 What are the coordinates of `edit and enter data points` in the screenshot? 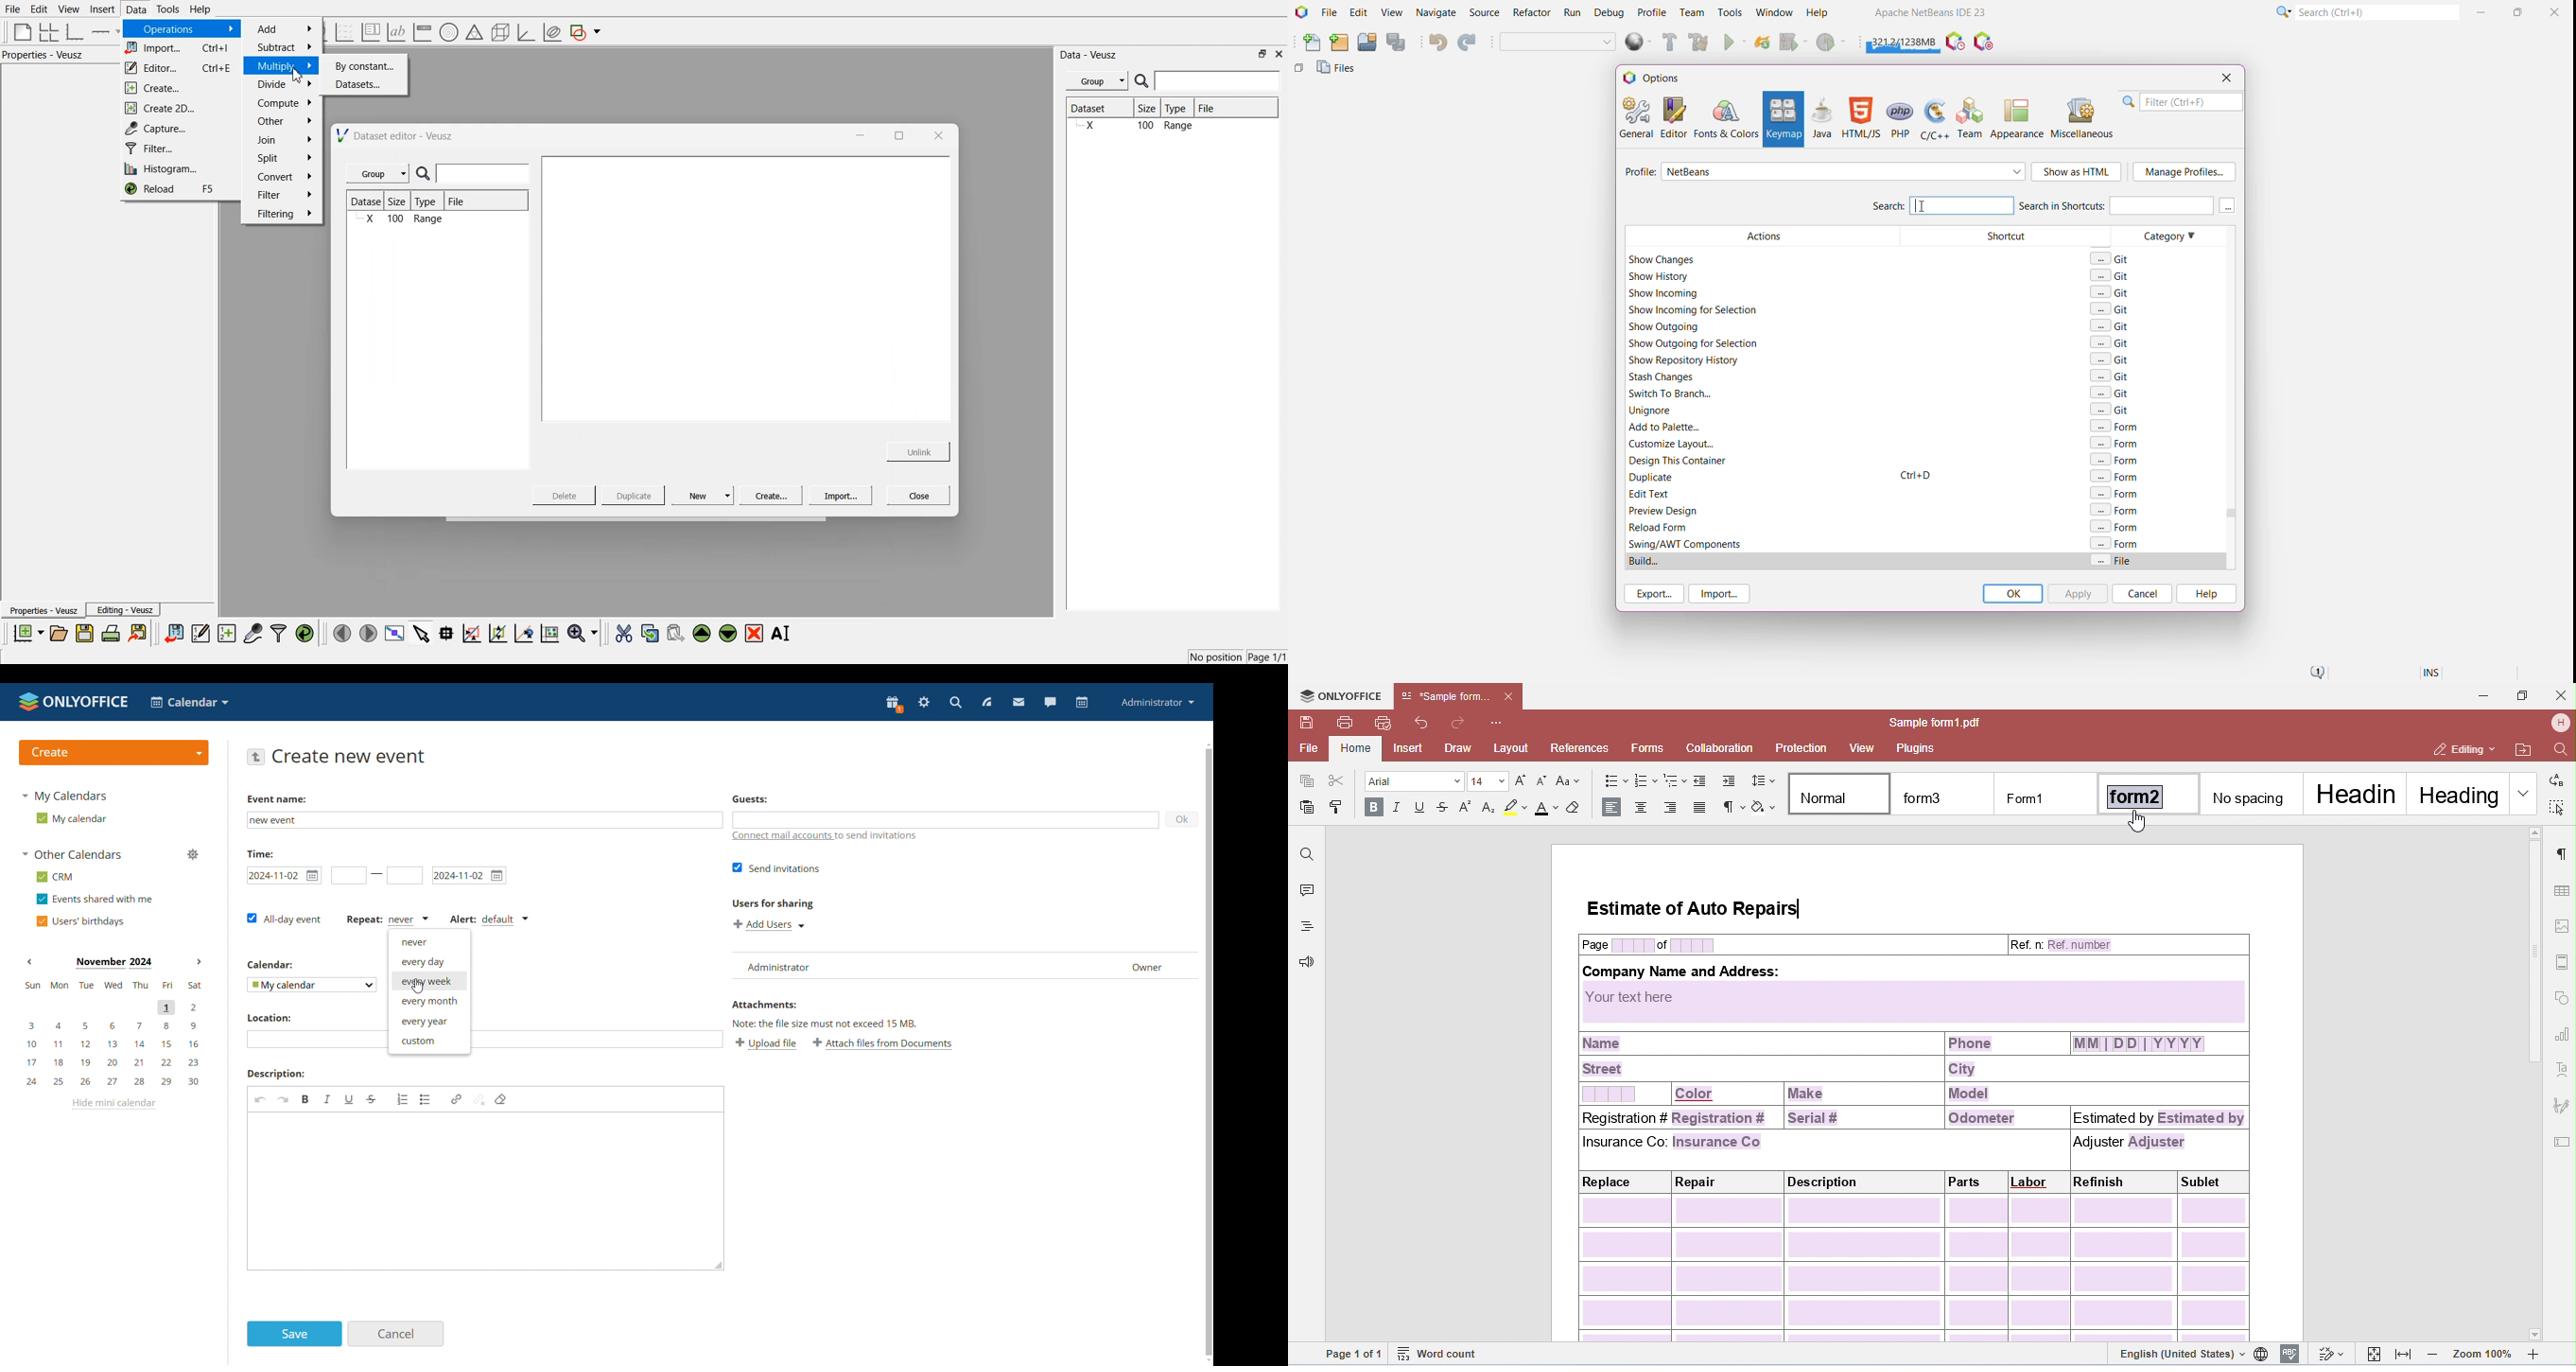 It's located at (201, 635).